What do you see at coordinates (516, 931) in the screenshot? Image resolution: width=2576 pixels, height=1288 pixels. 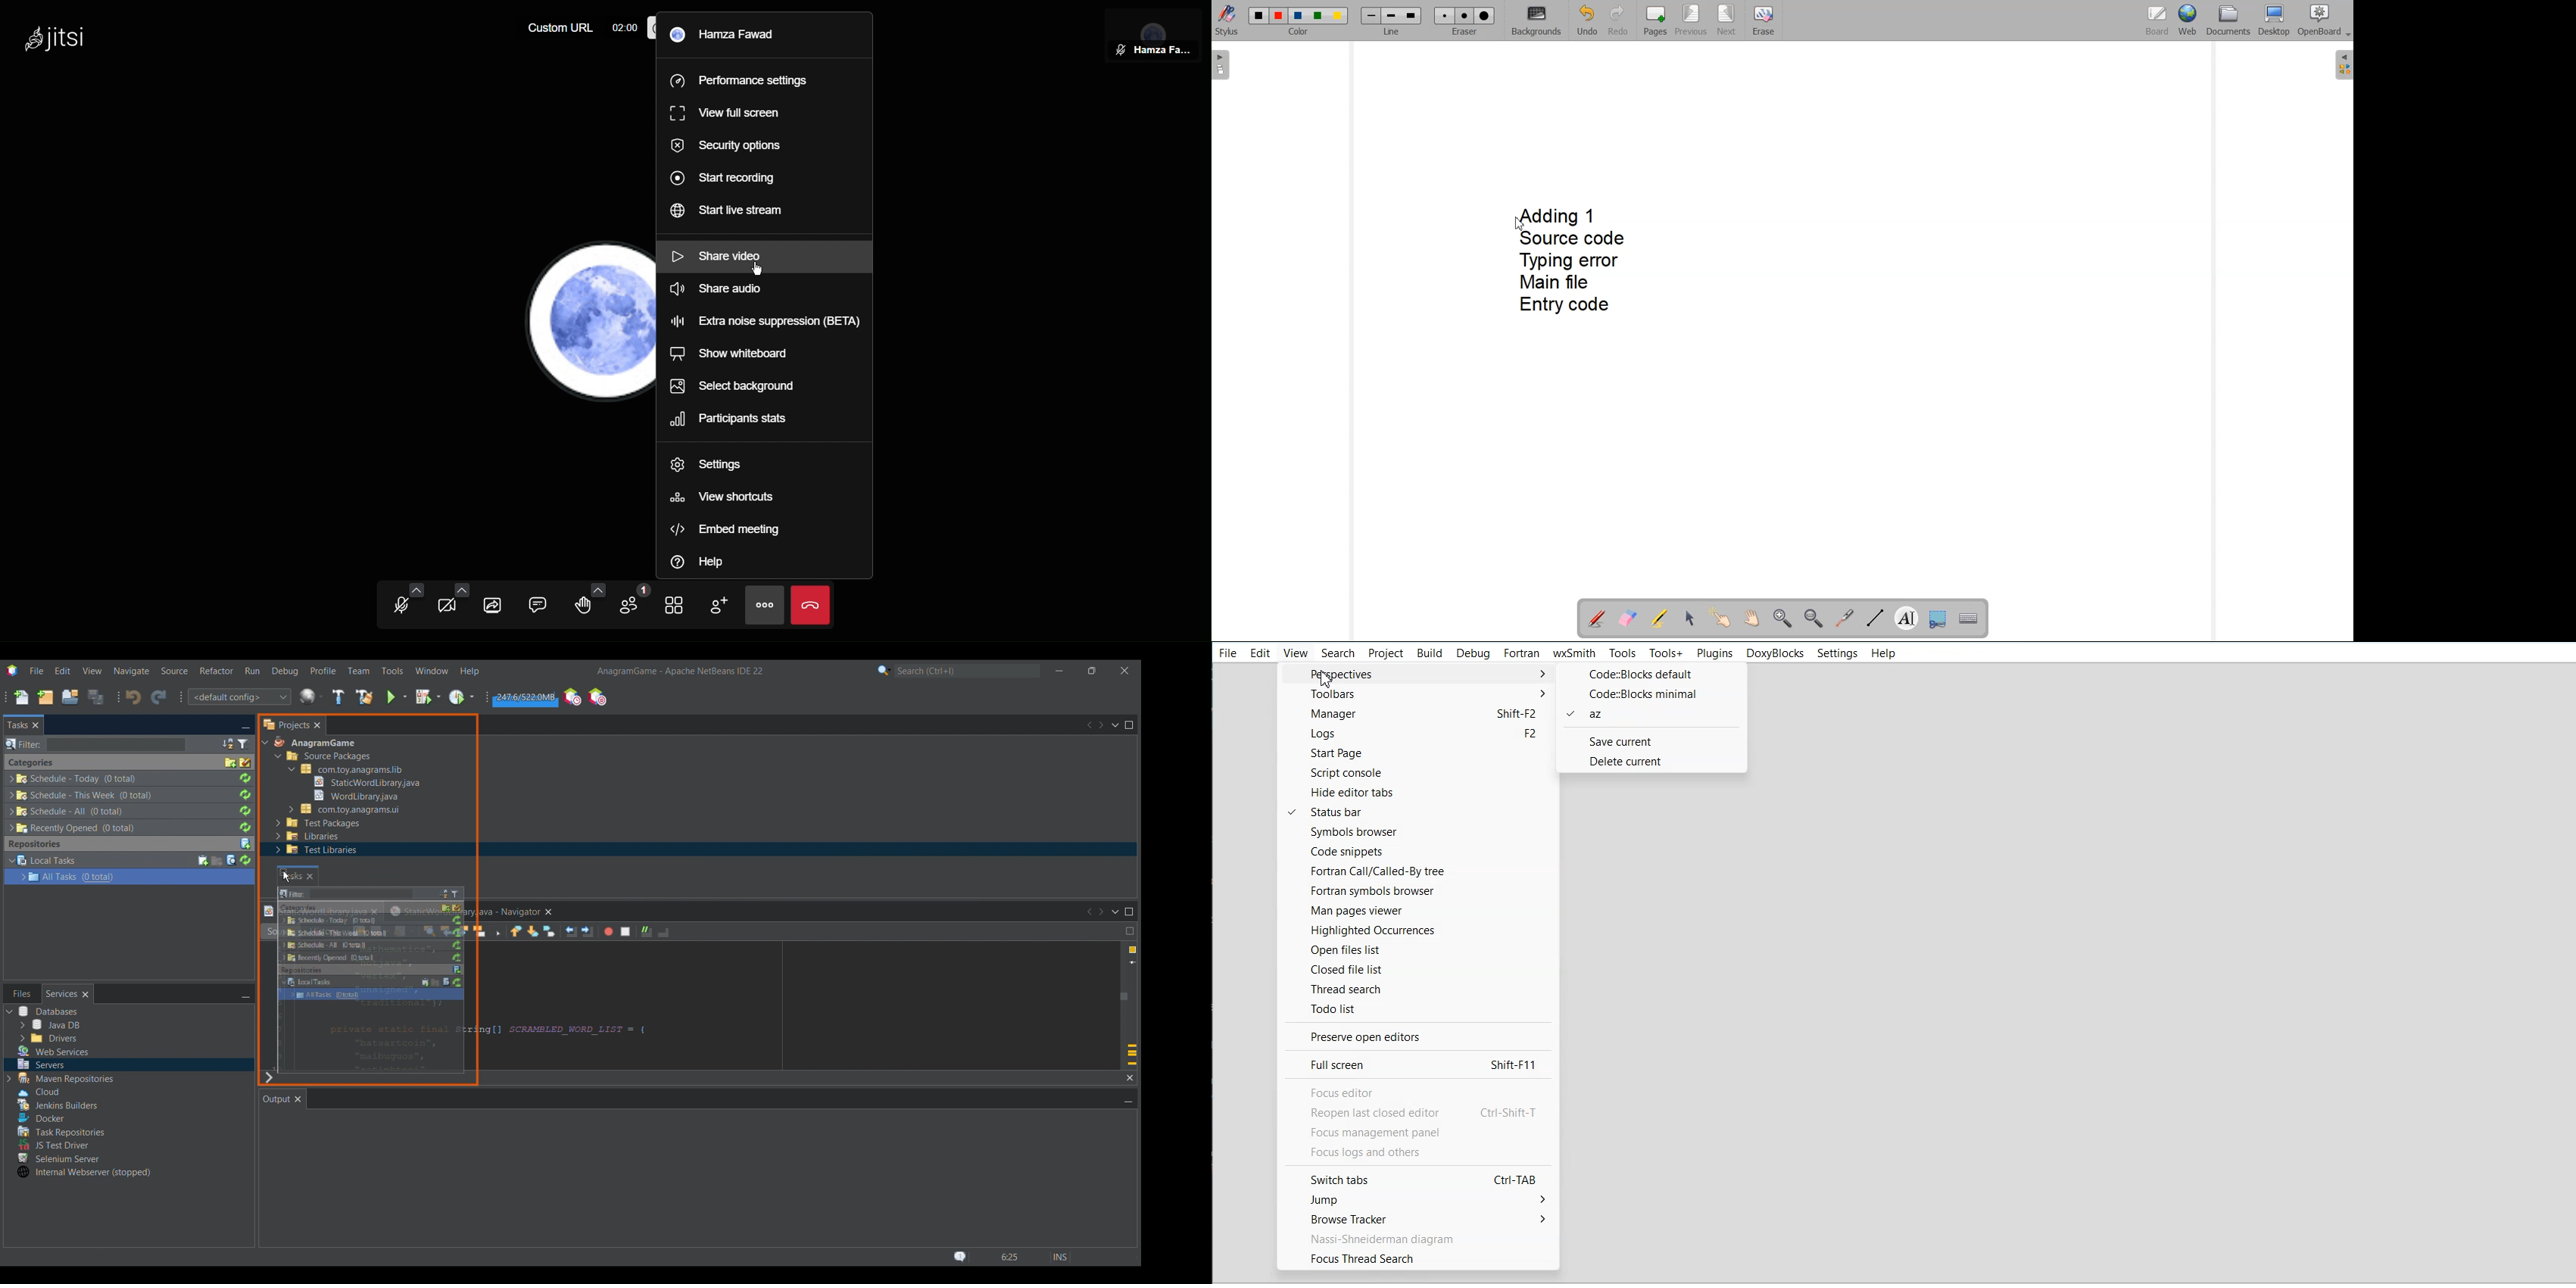 I see `Previous bookmark` at bounding box center [516, 931].